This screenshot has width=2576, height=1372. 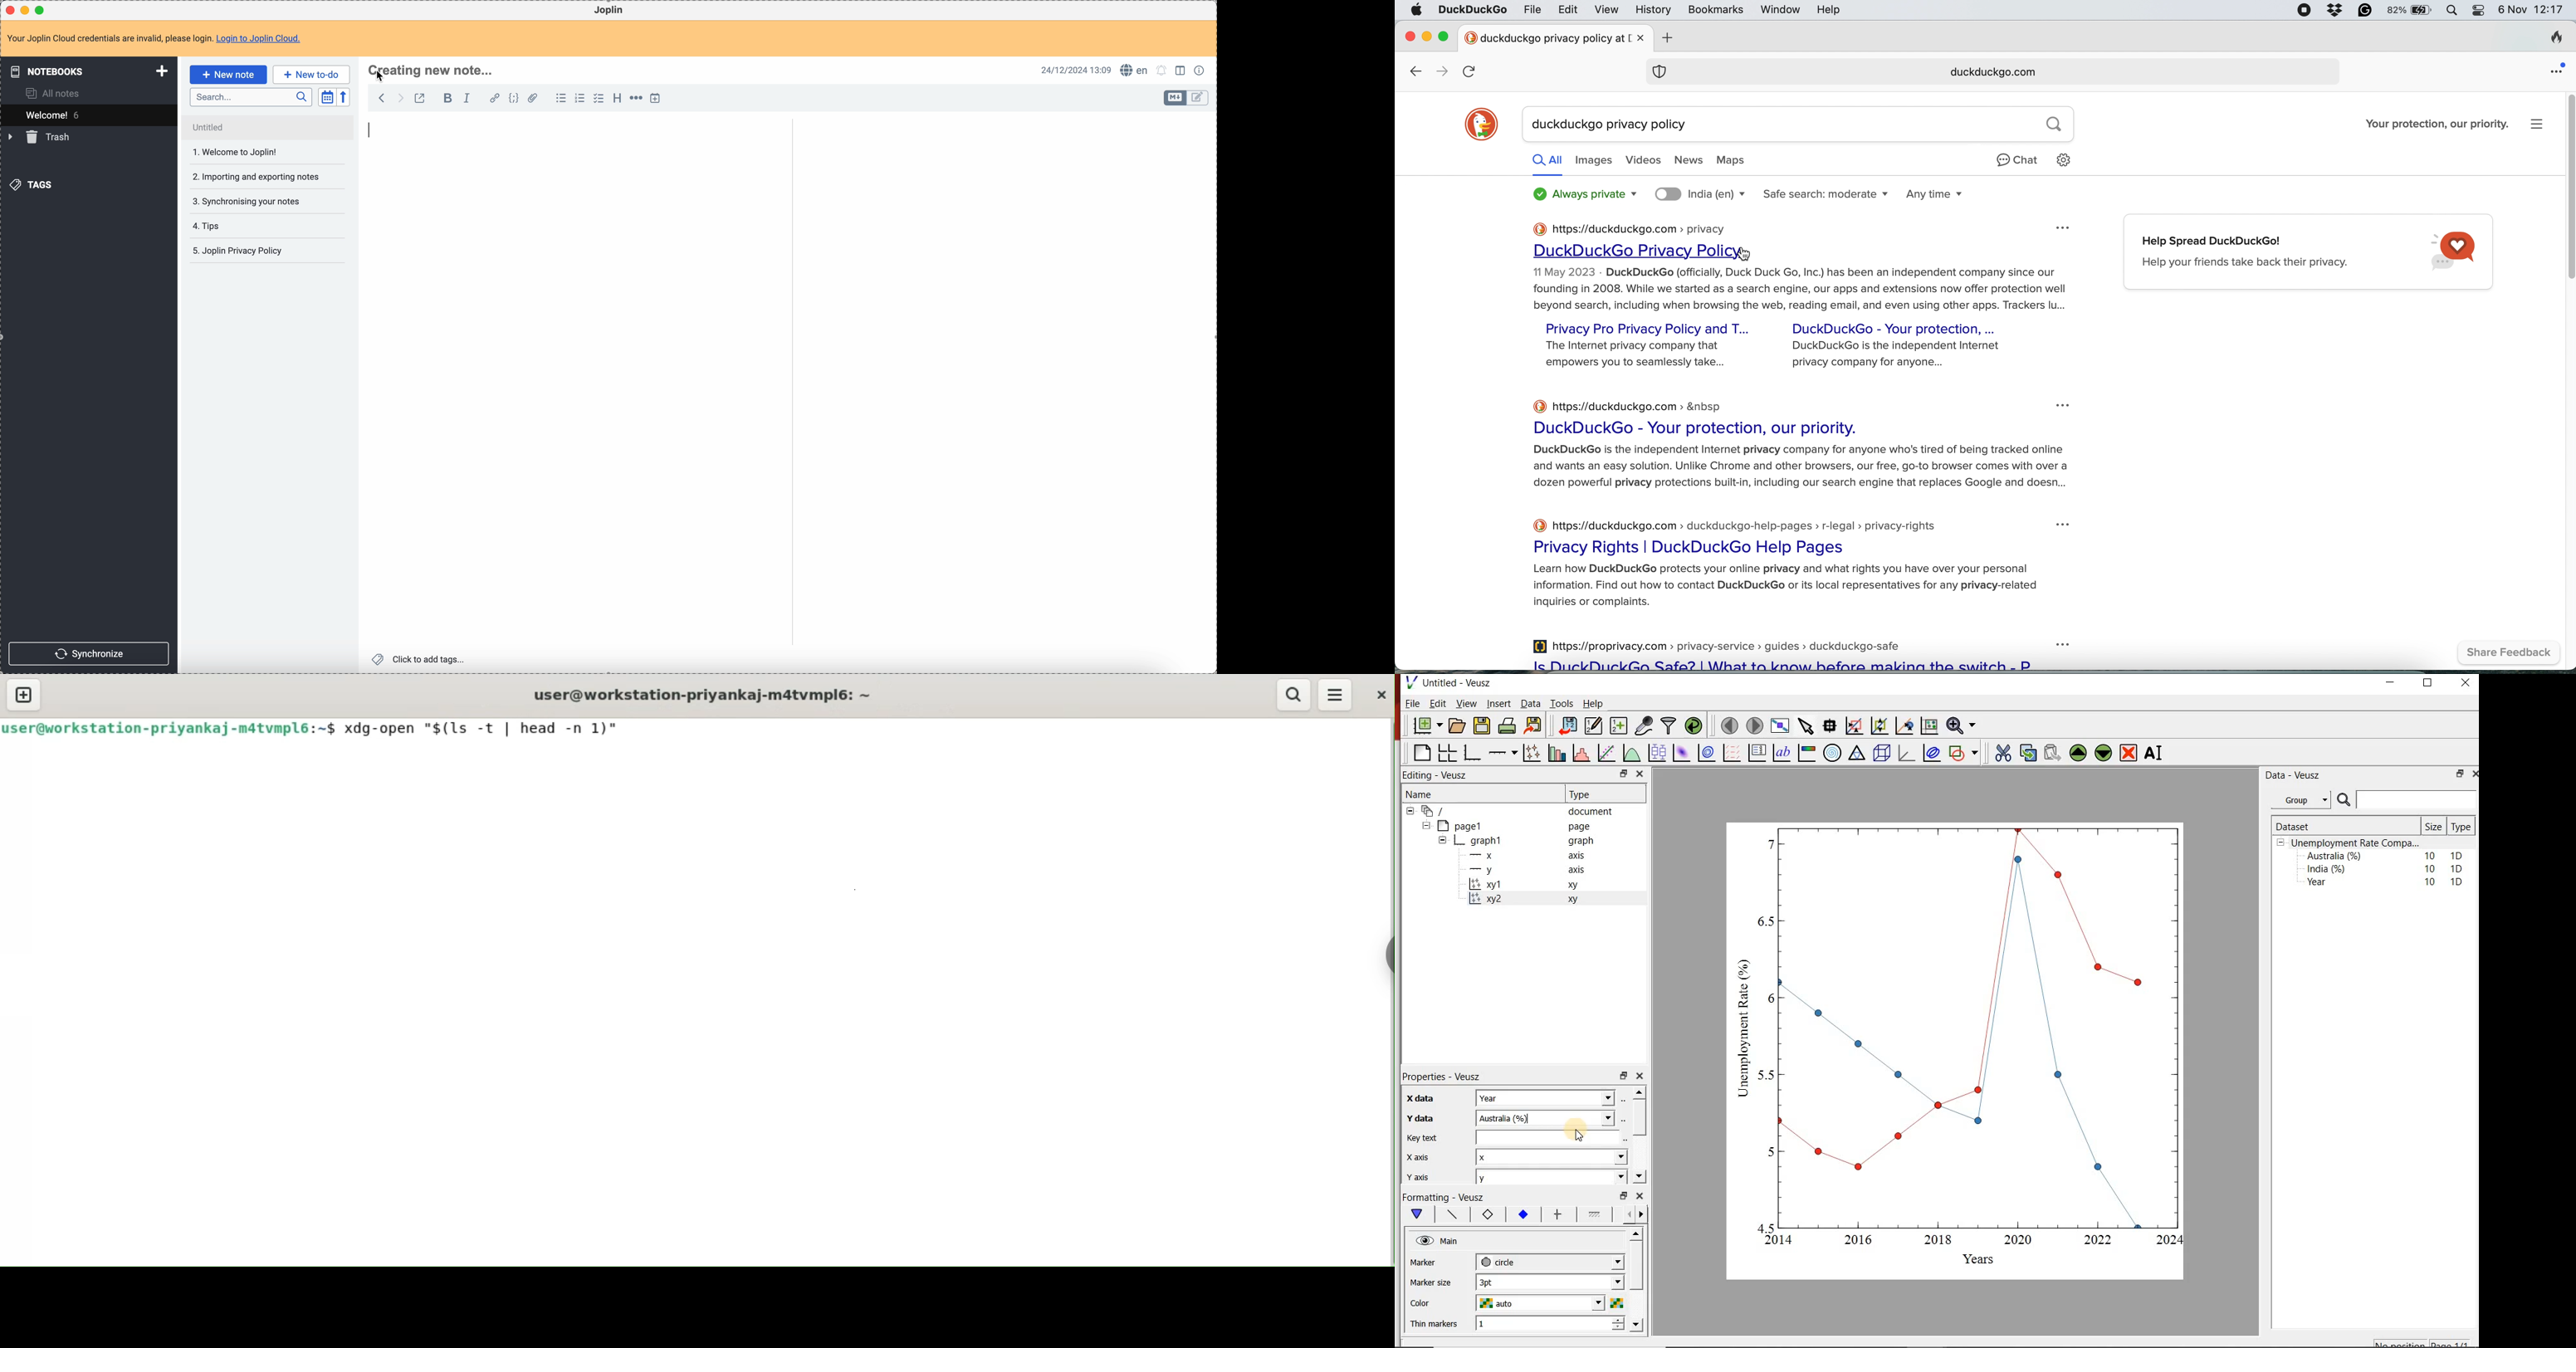 What do you see at coordinates (1624, 1194) in the screenshot?
I see `minimise` at bounding box center [1624, 1194].